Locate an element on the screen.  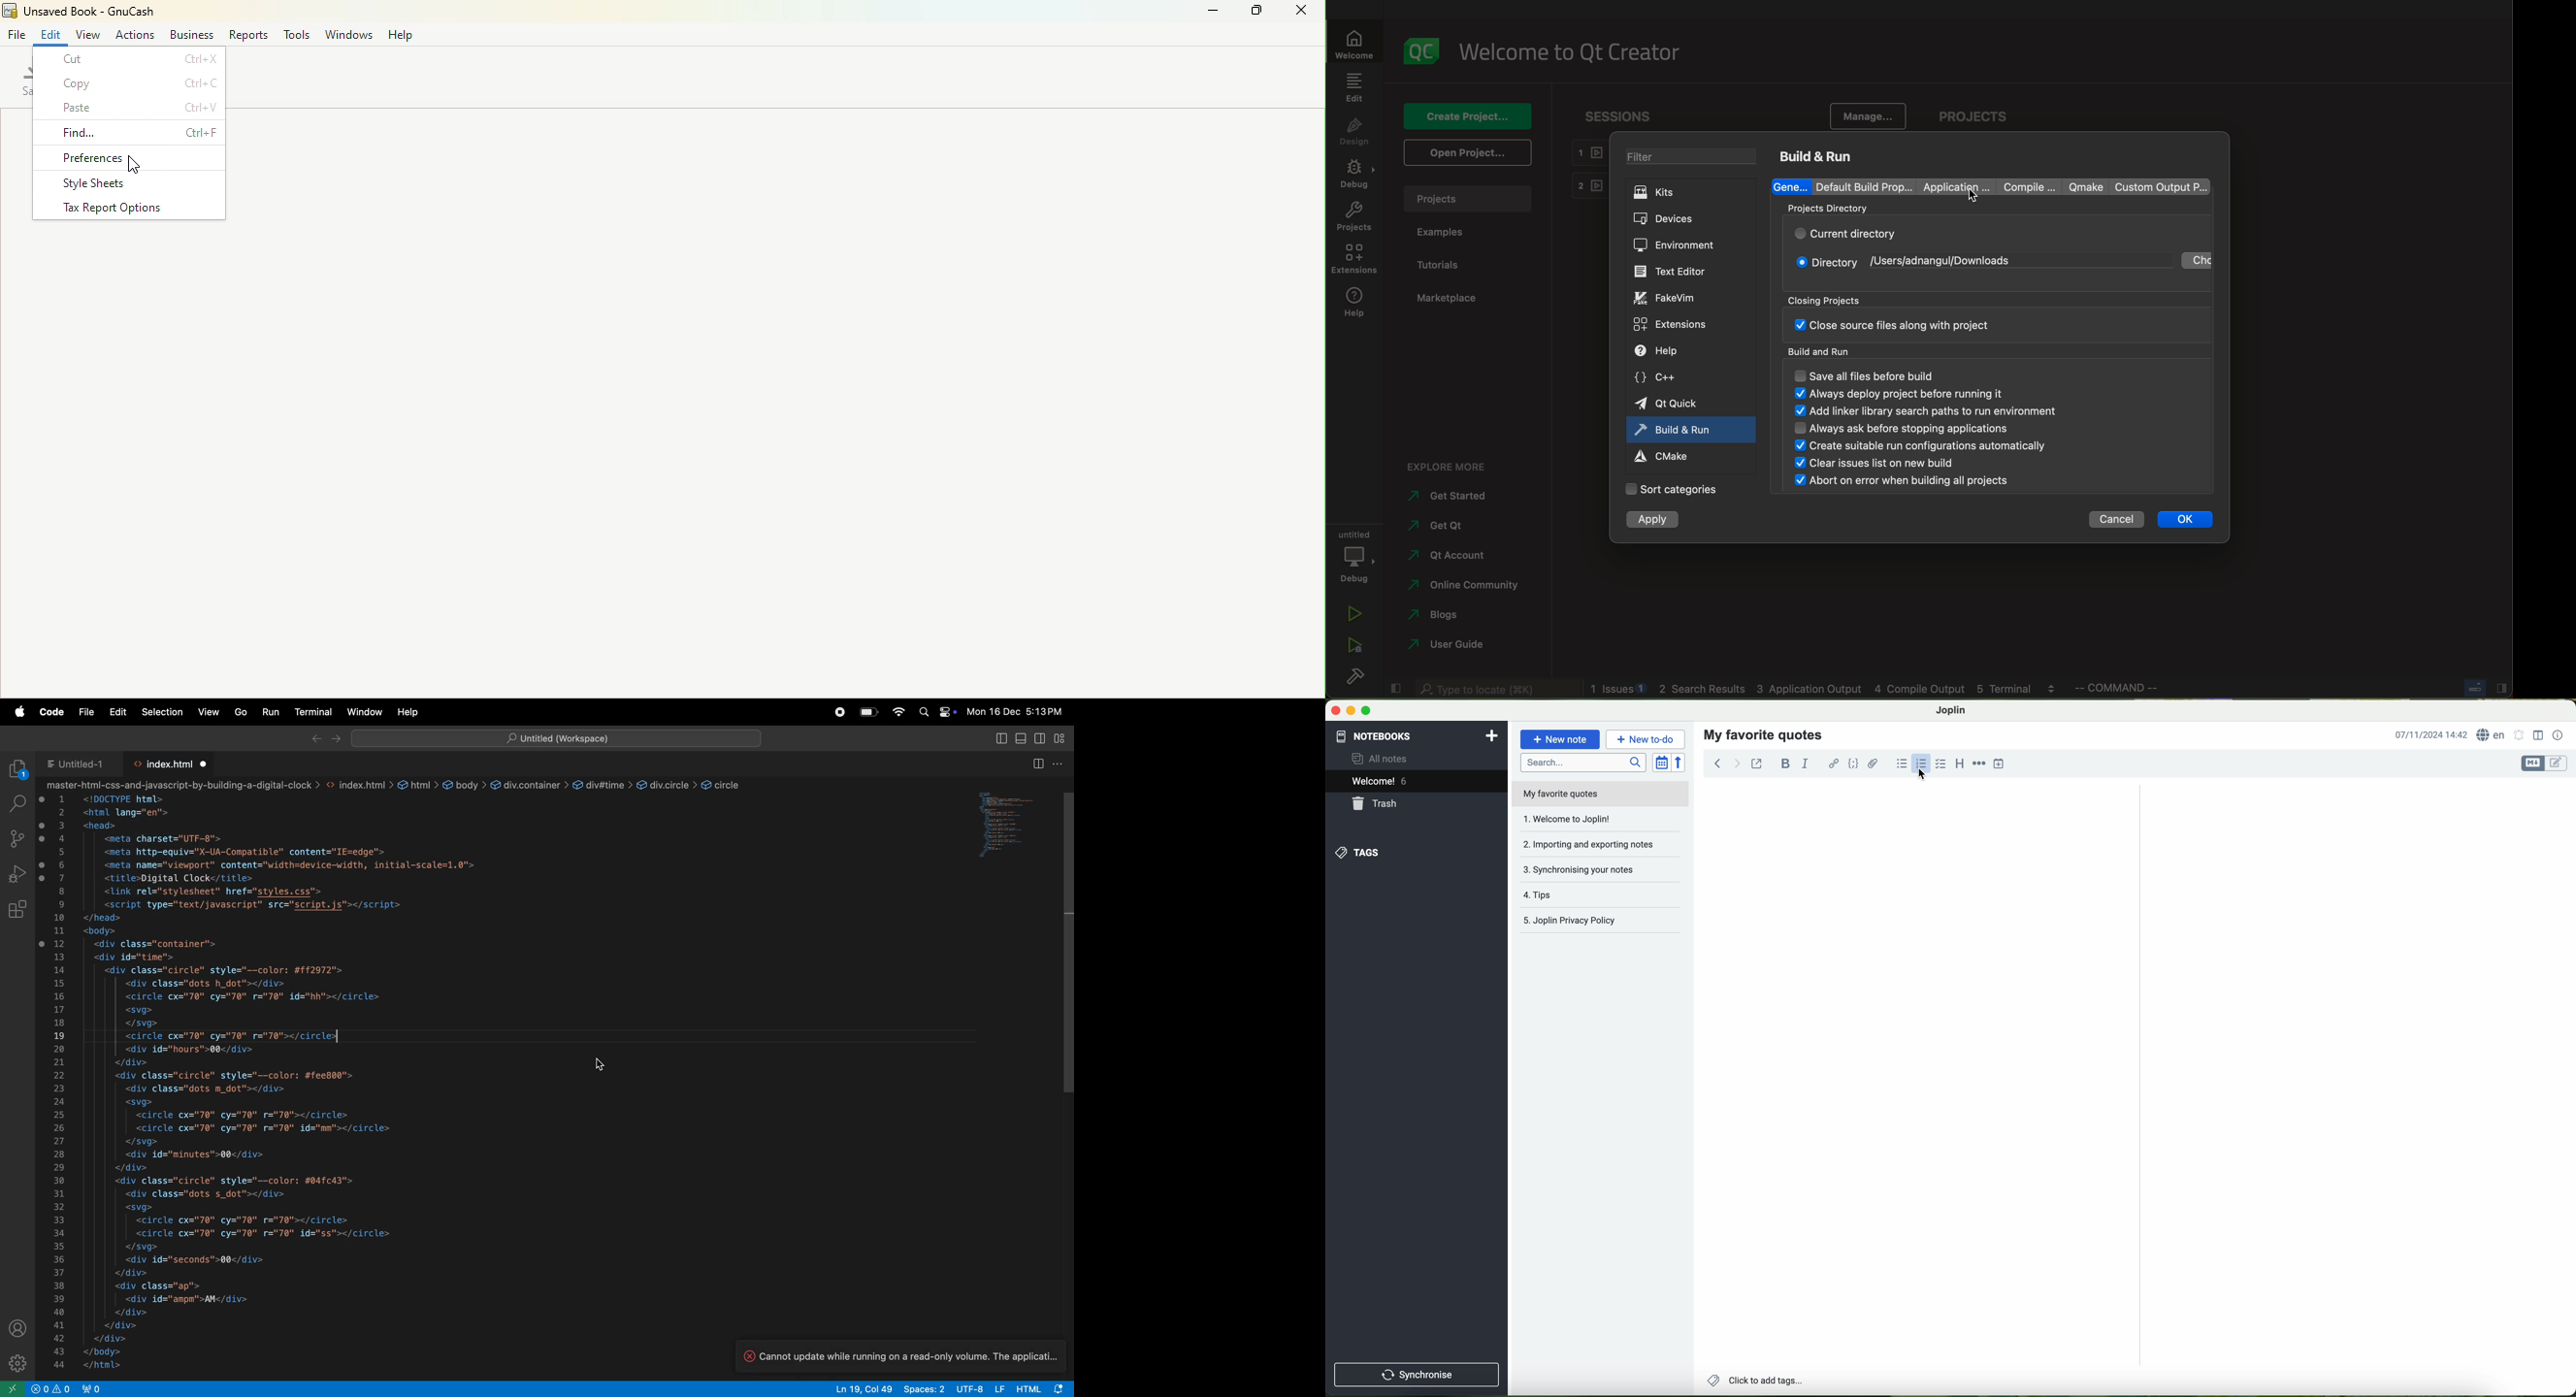
attach files is located at coordinates (1874, 766).